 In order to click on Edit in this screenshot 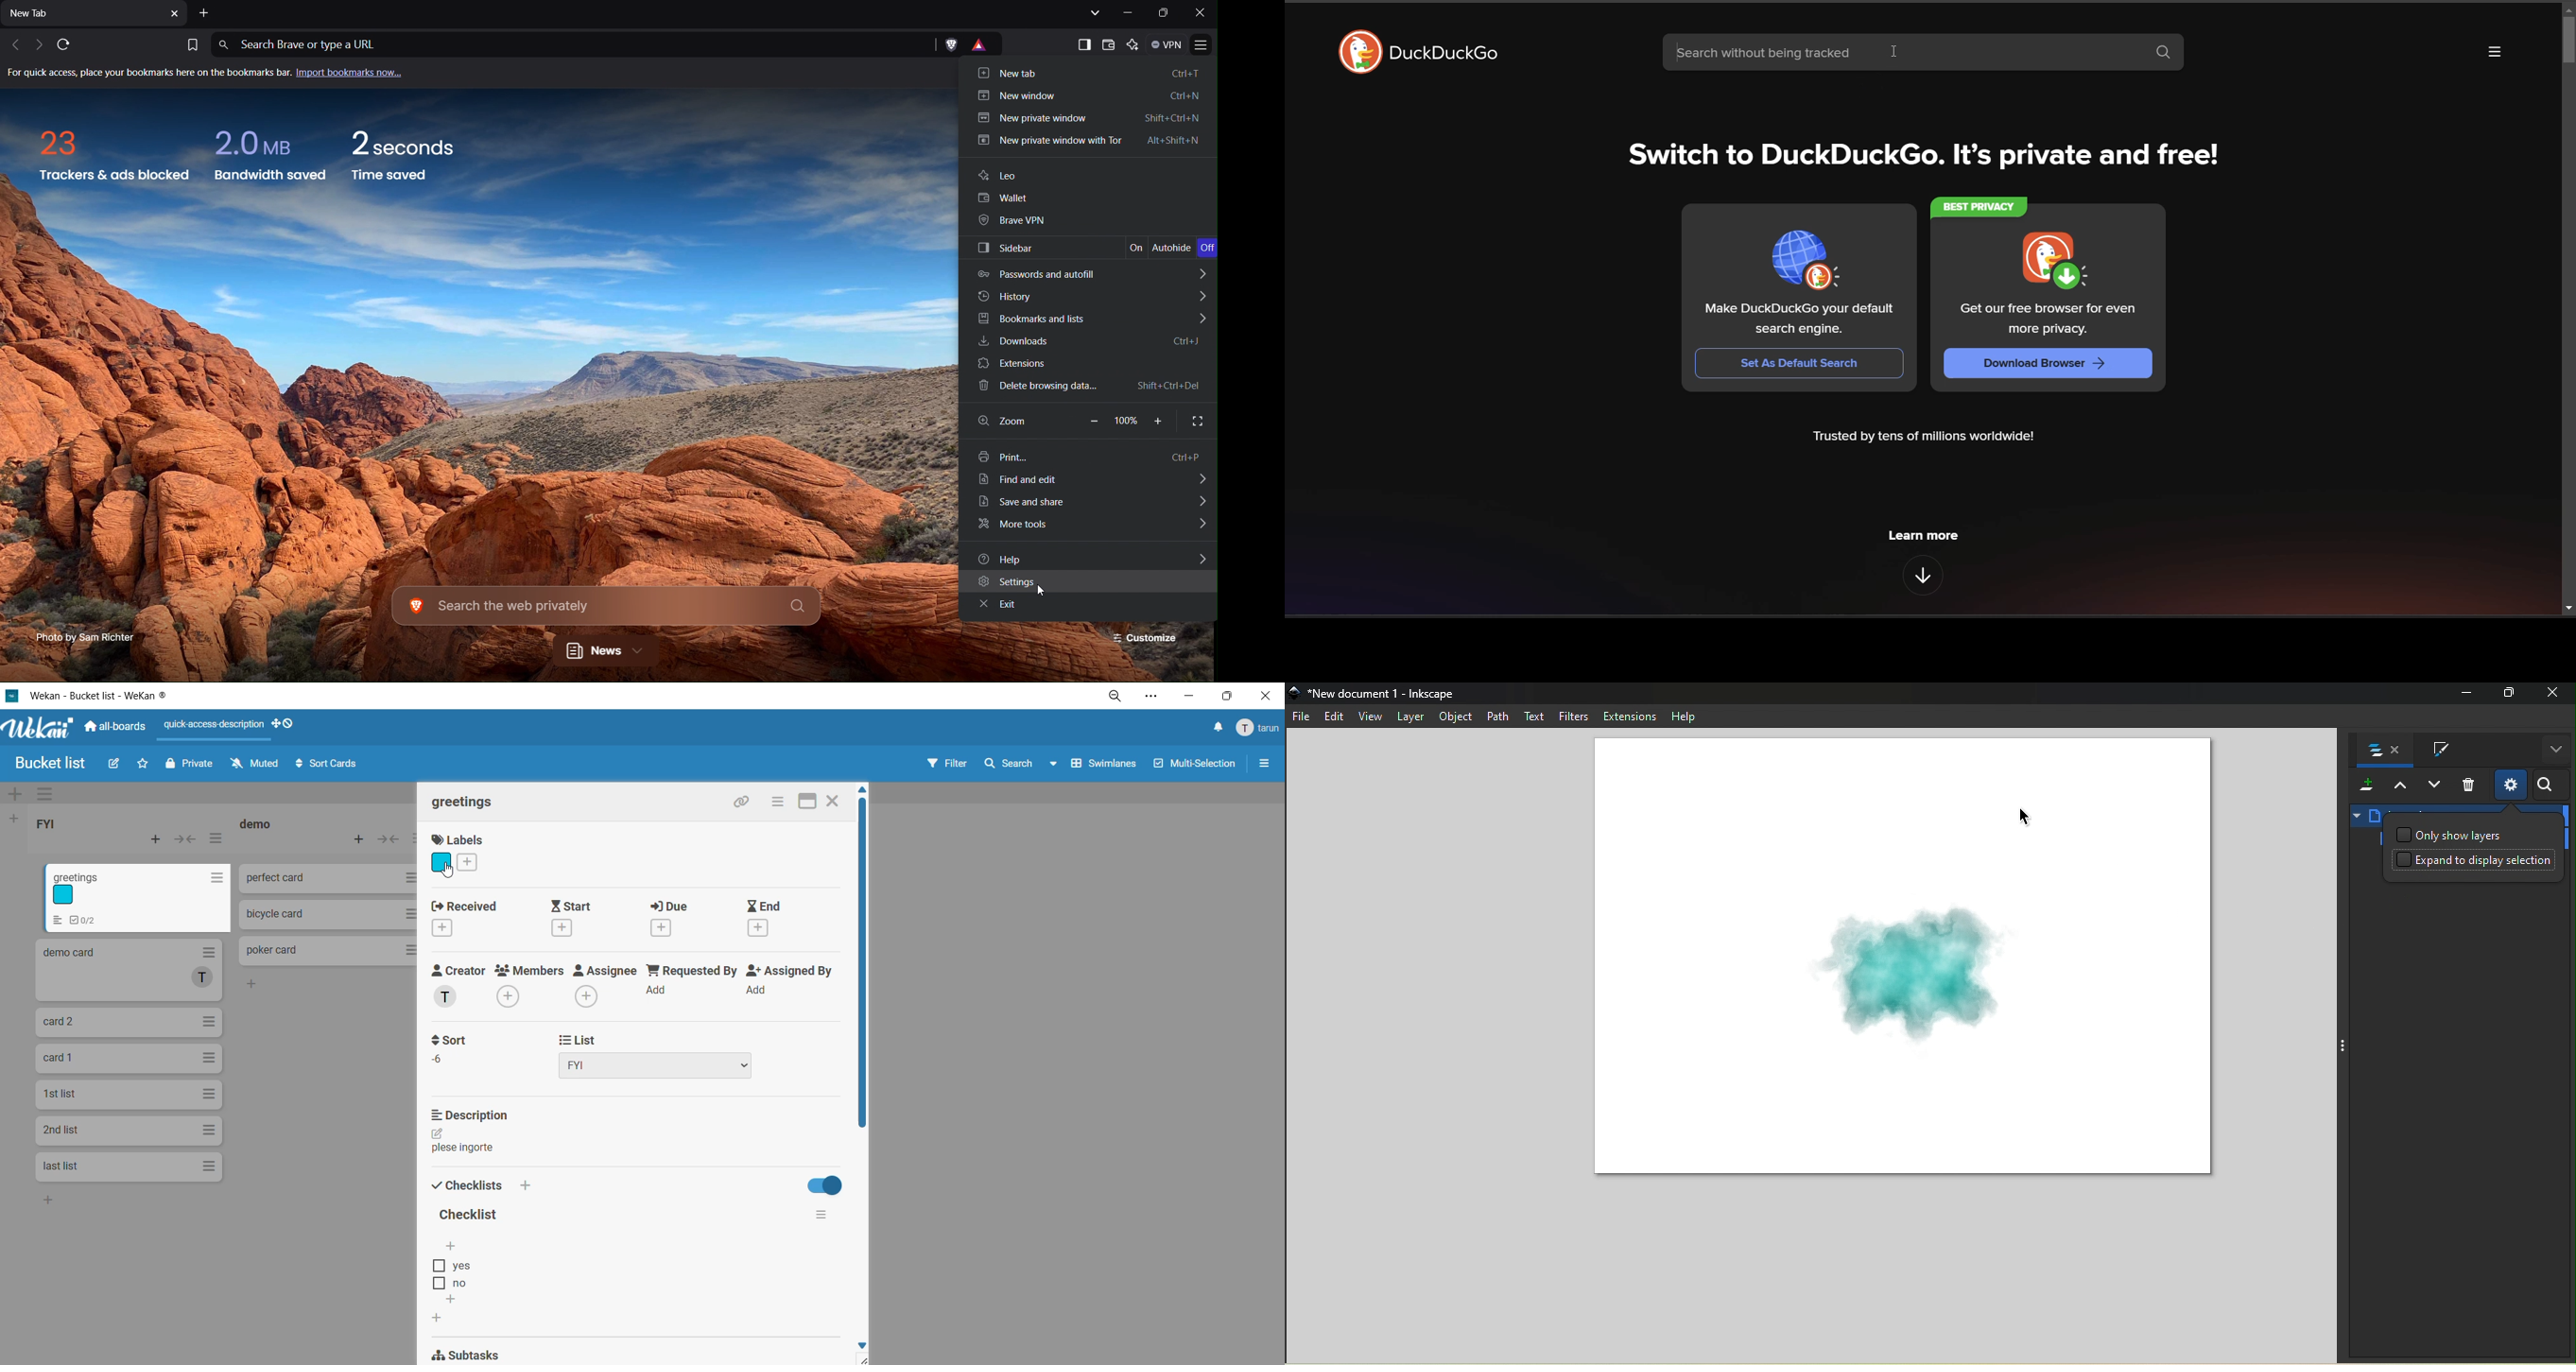, I will do `click(1334, 717)`.